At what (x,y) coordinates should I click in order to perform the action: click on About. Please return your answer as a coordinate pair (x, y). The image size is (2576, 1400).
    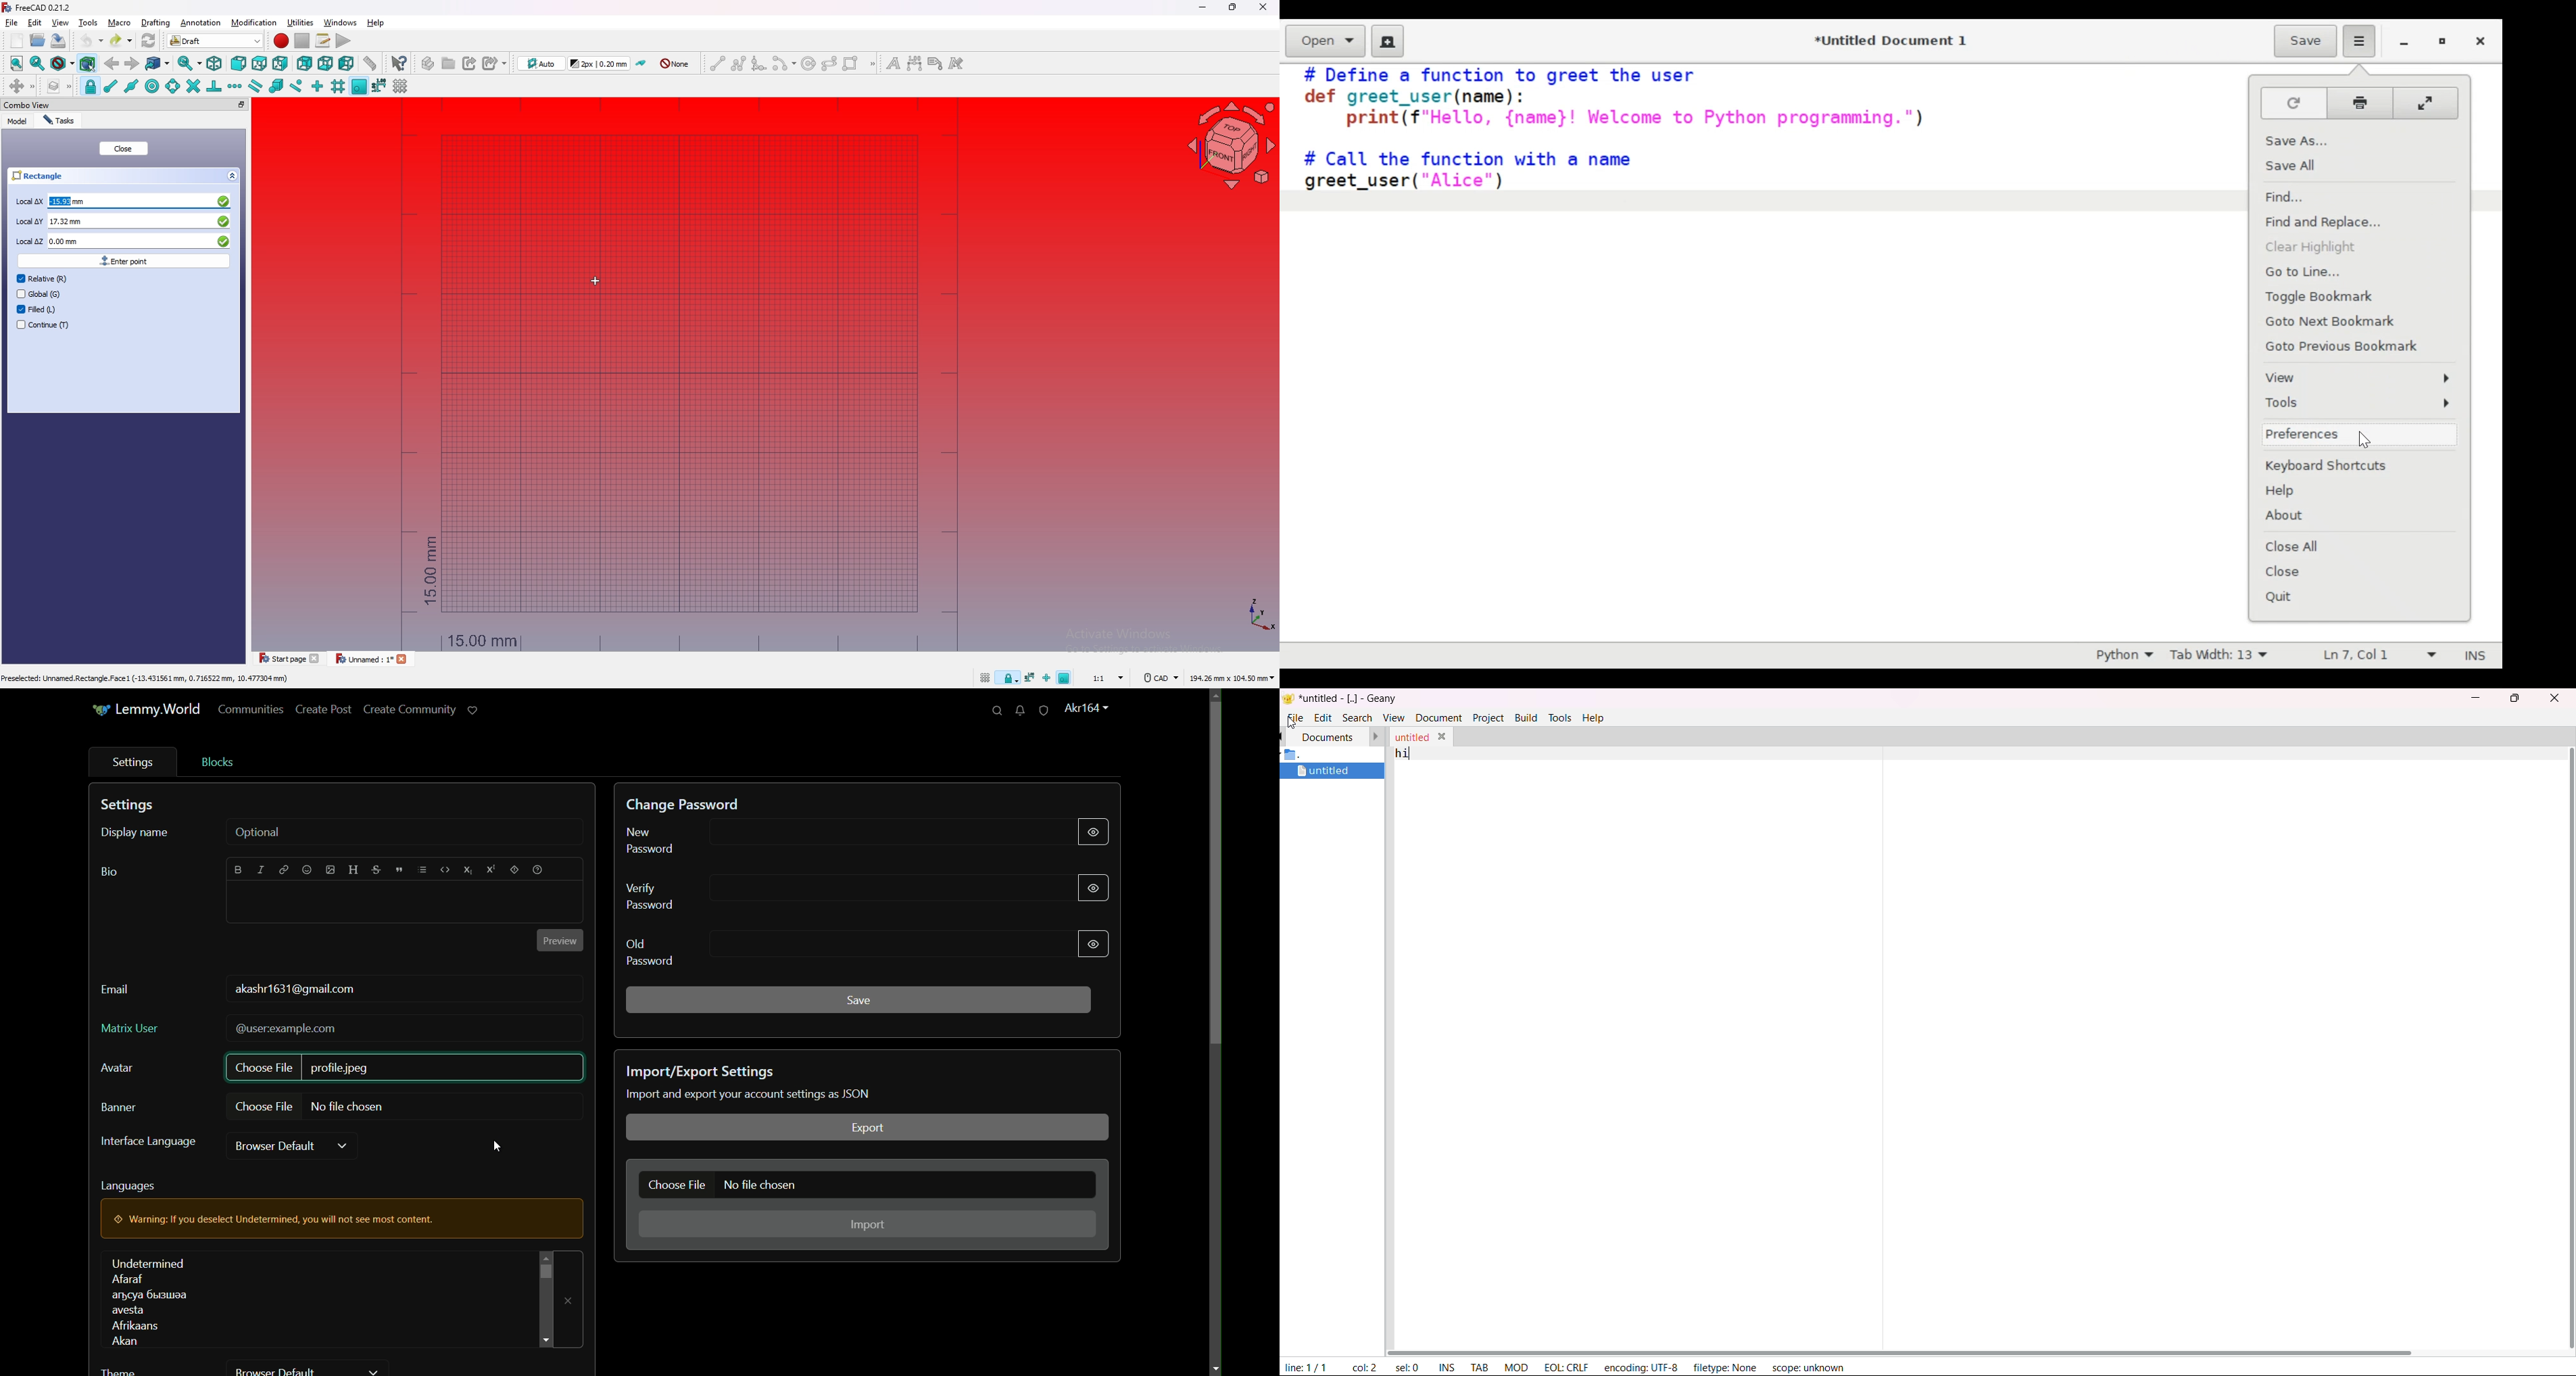
    Looking at the image, I should click on (2349, 516).